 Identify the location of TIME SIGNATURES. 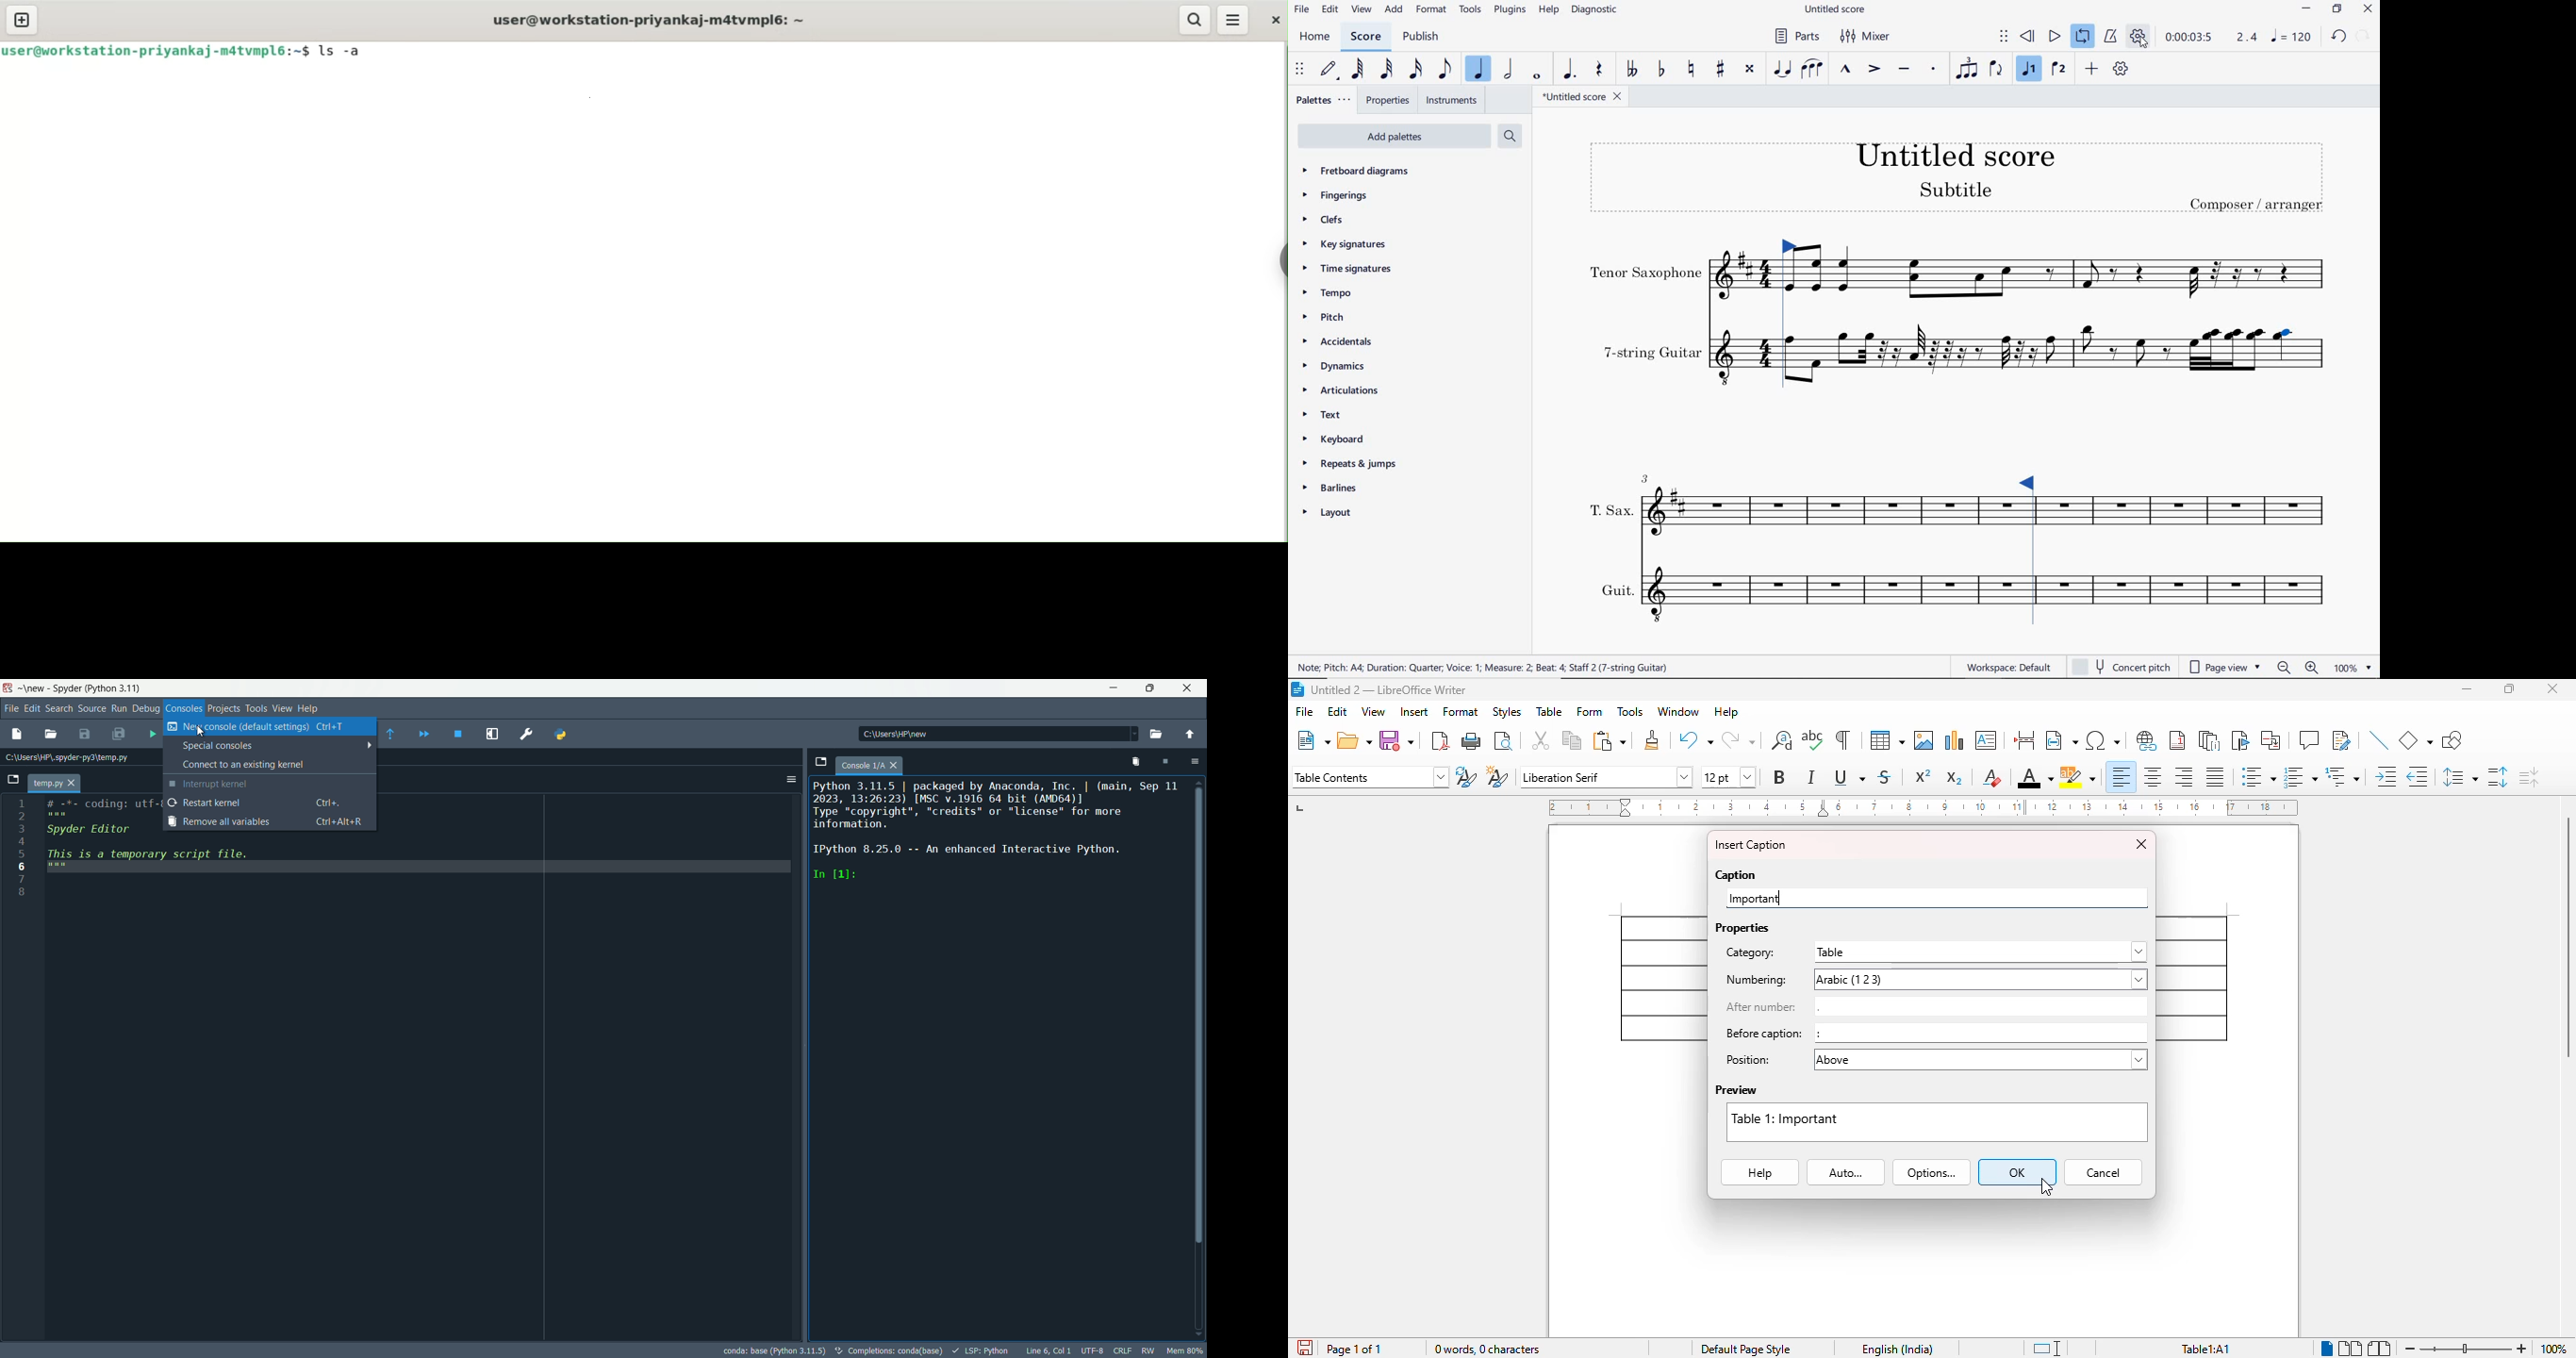
(1346, 268).